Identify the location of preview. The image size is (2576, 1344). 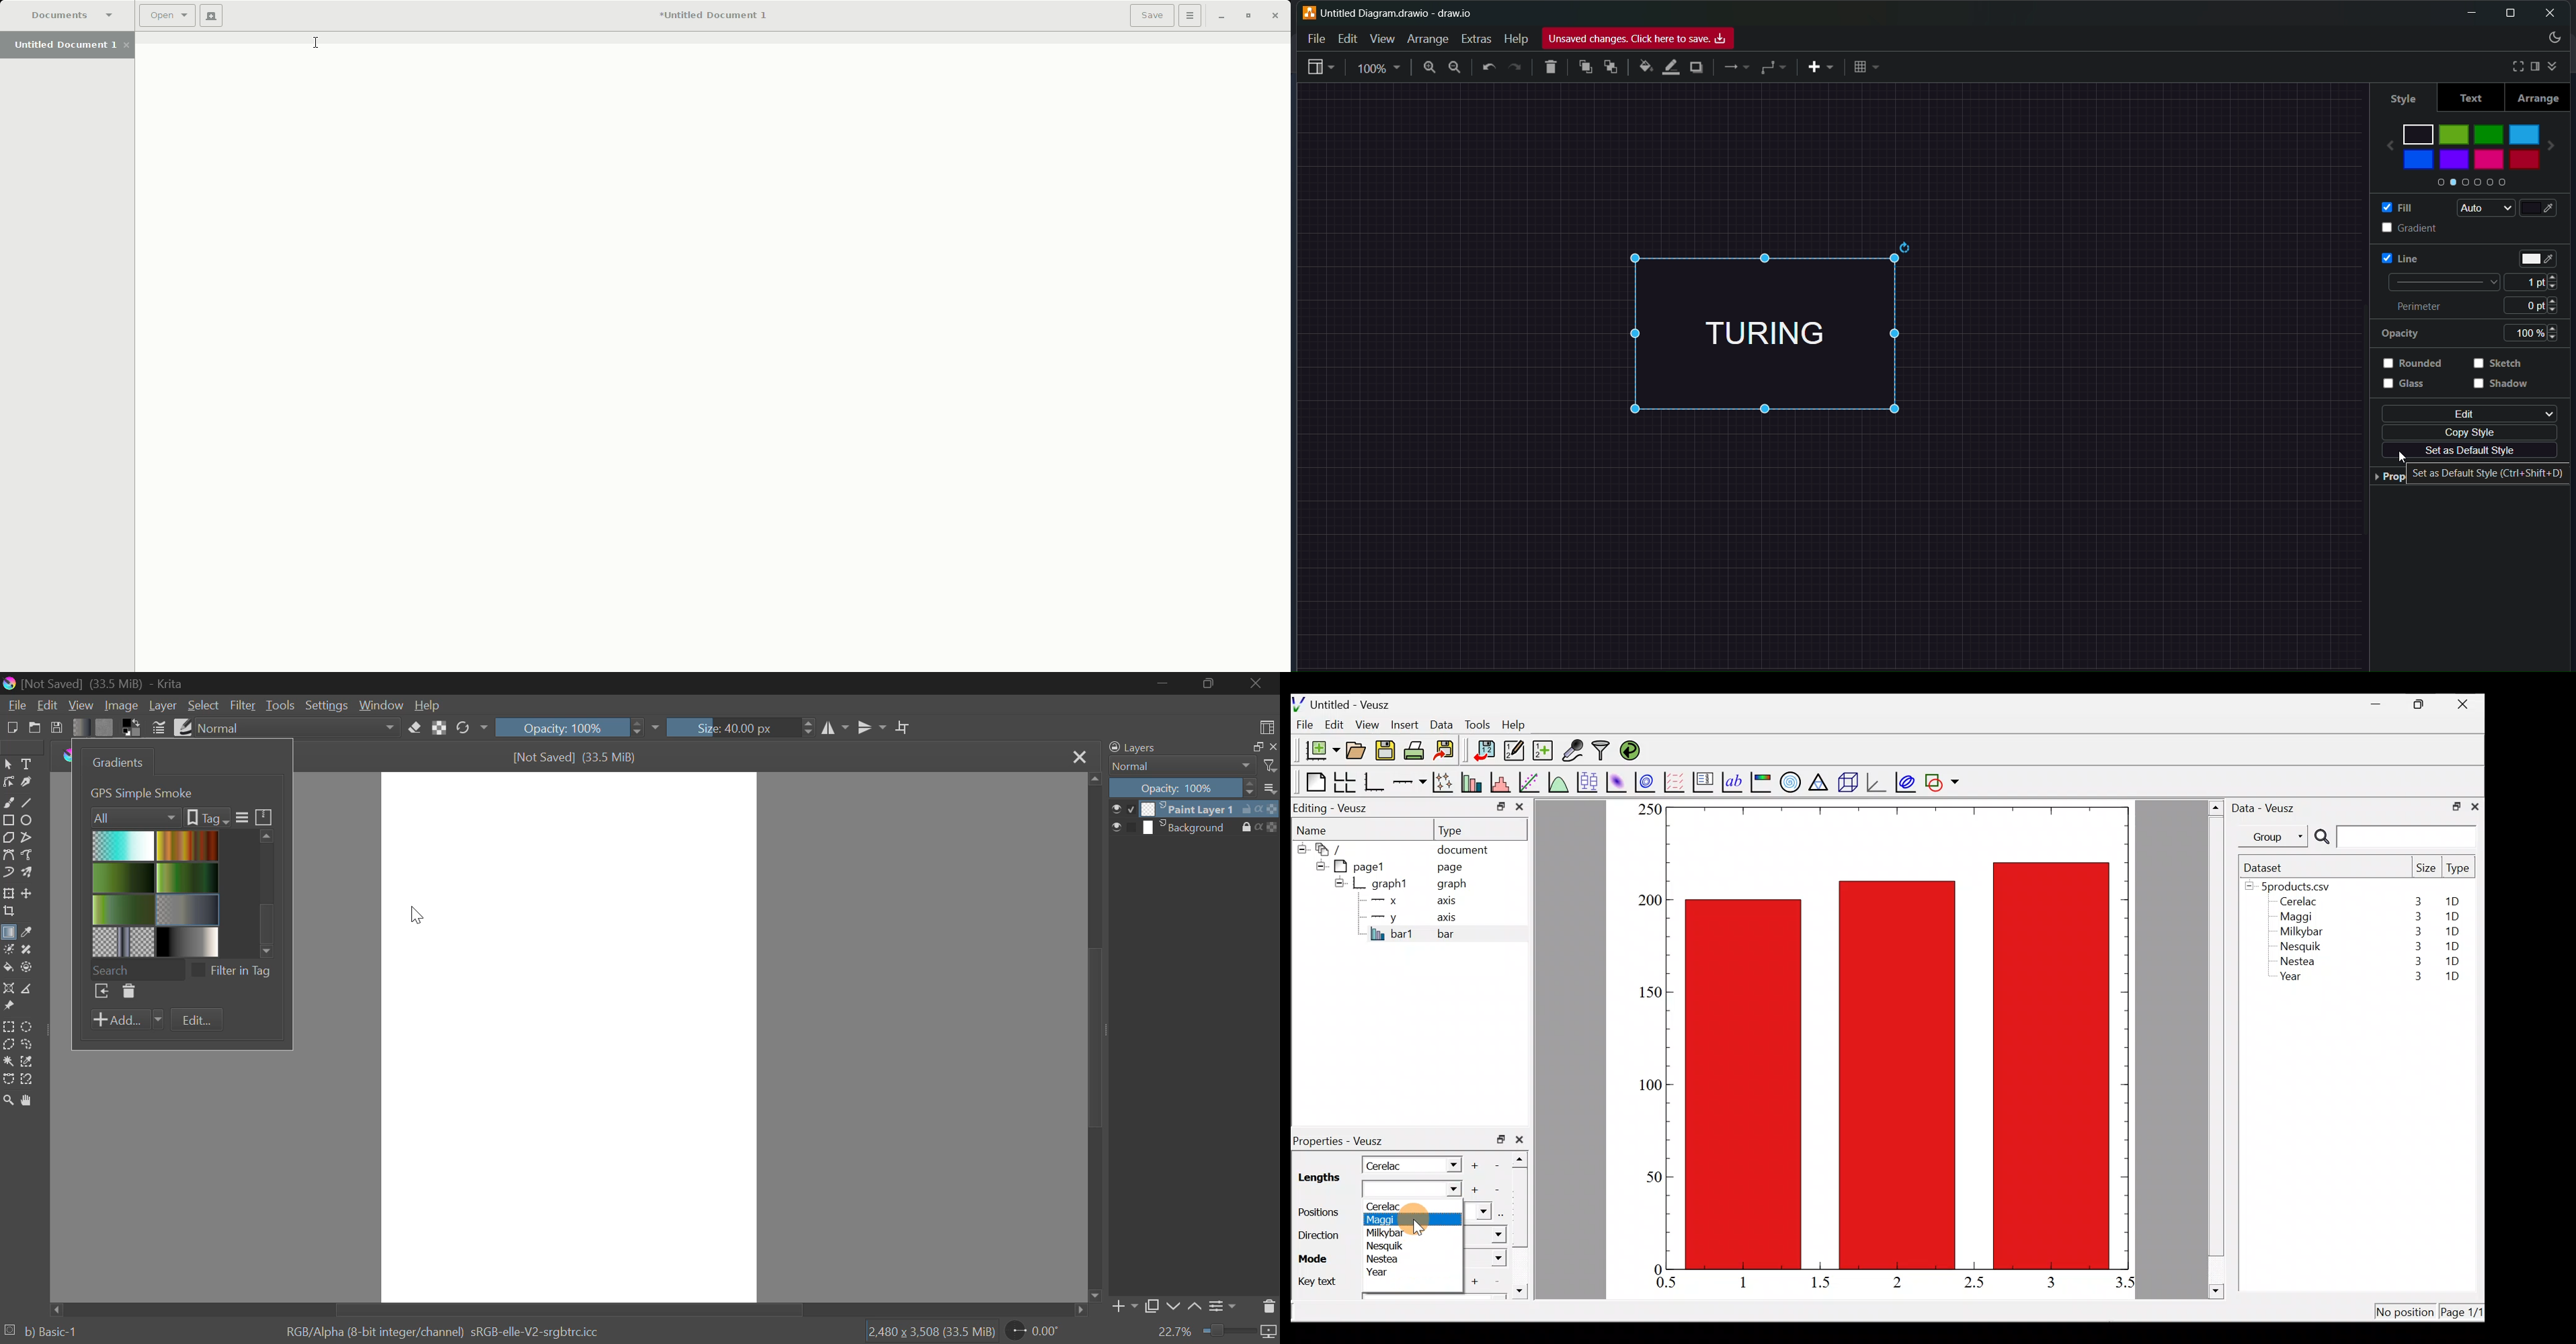
(1123, 809).